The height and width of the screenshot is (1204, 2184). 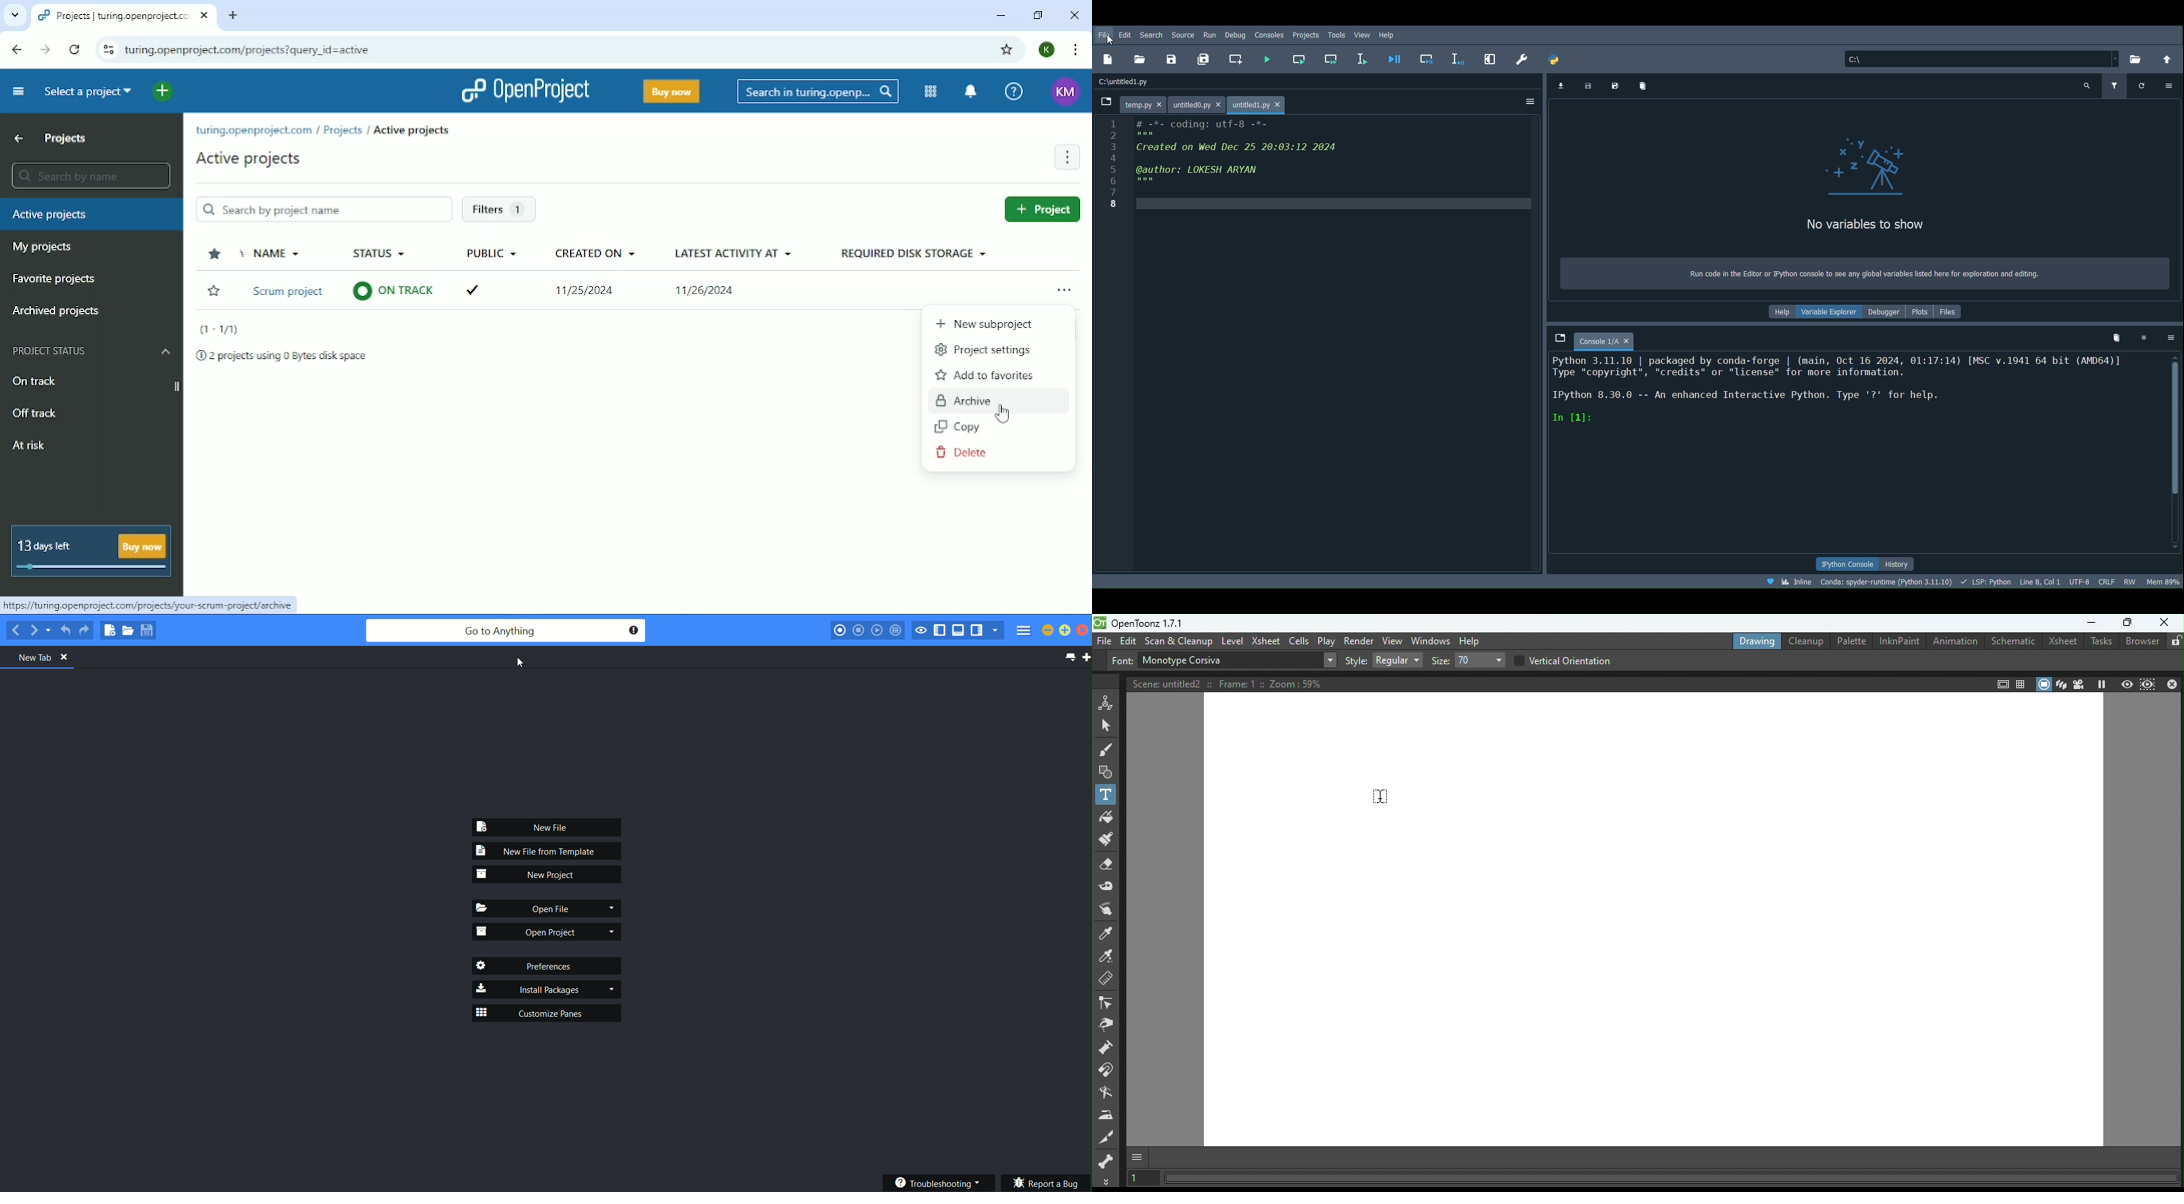 I want to click on New Subproject, so click(x=984, y=323).